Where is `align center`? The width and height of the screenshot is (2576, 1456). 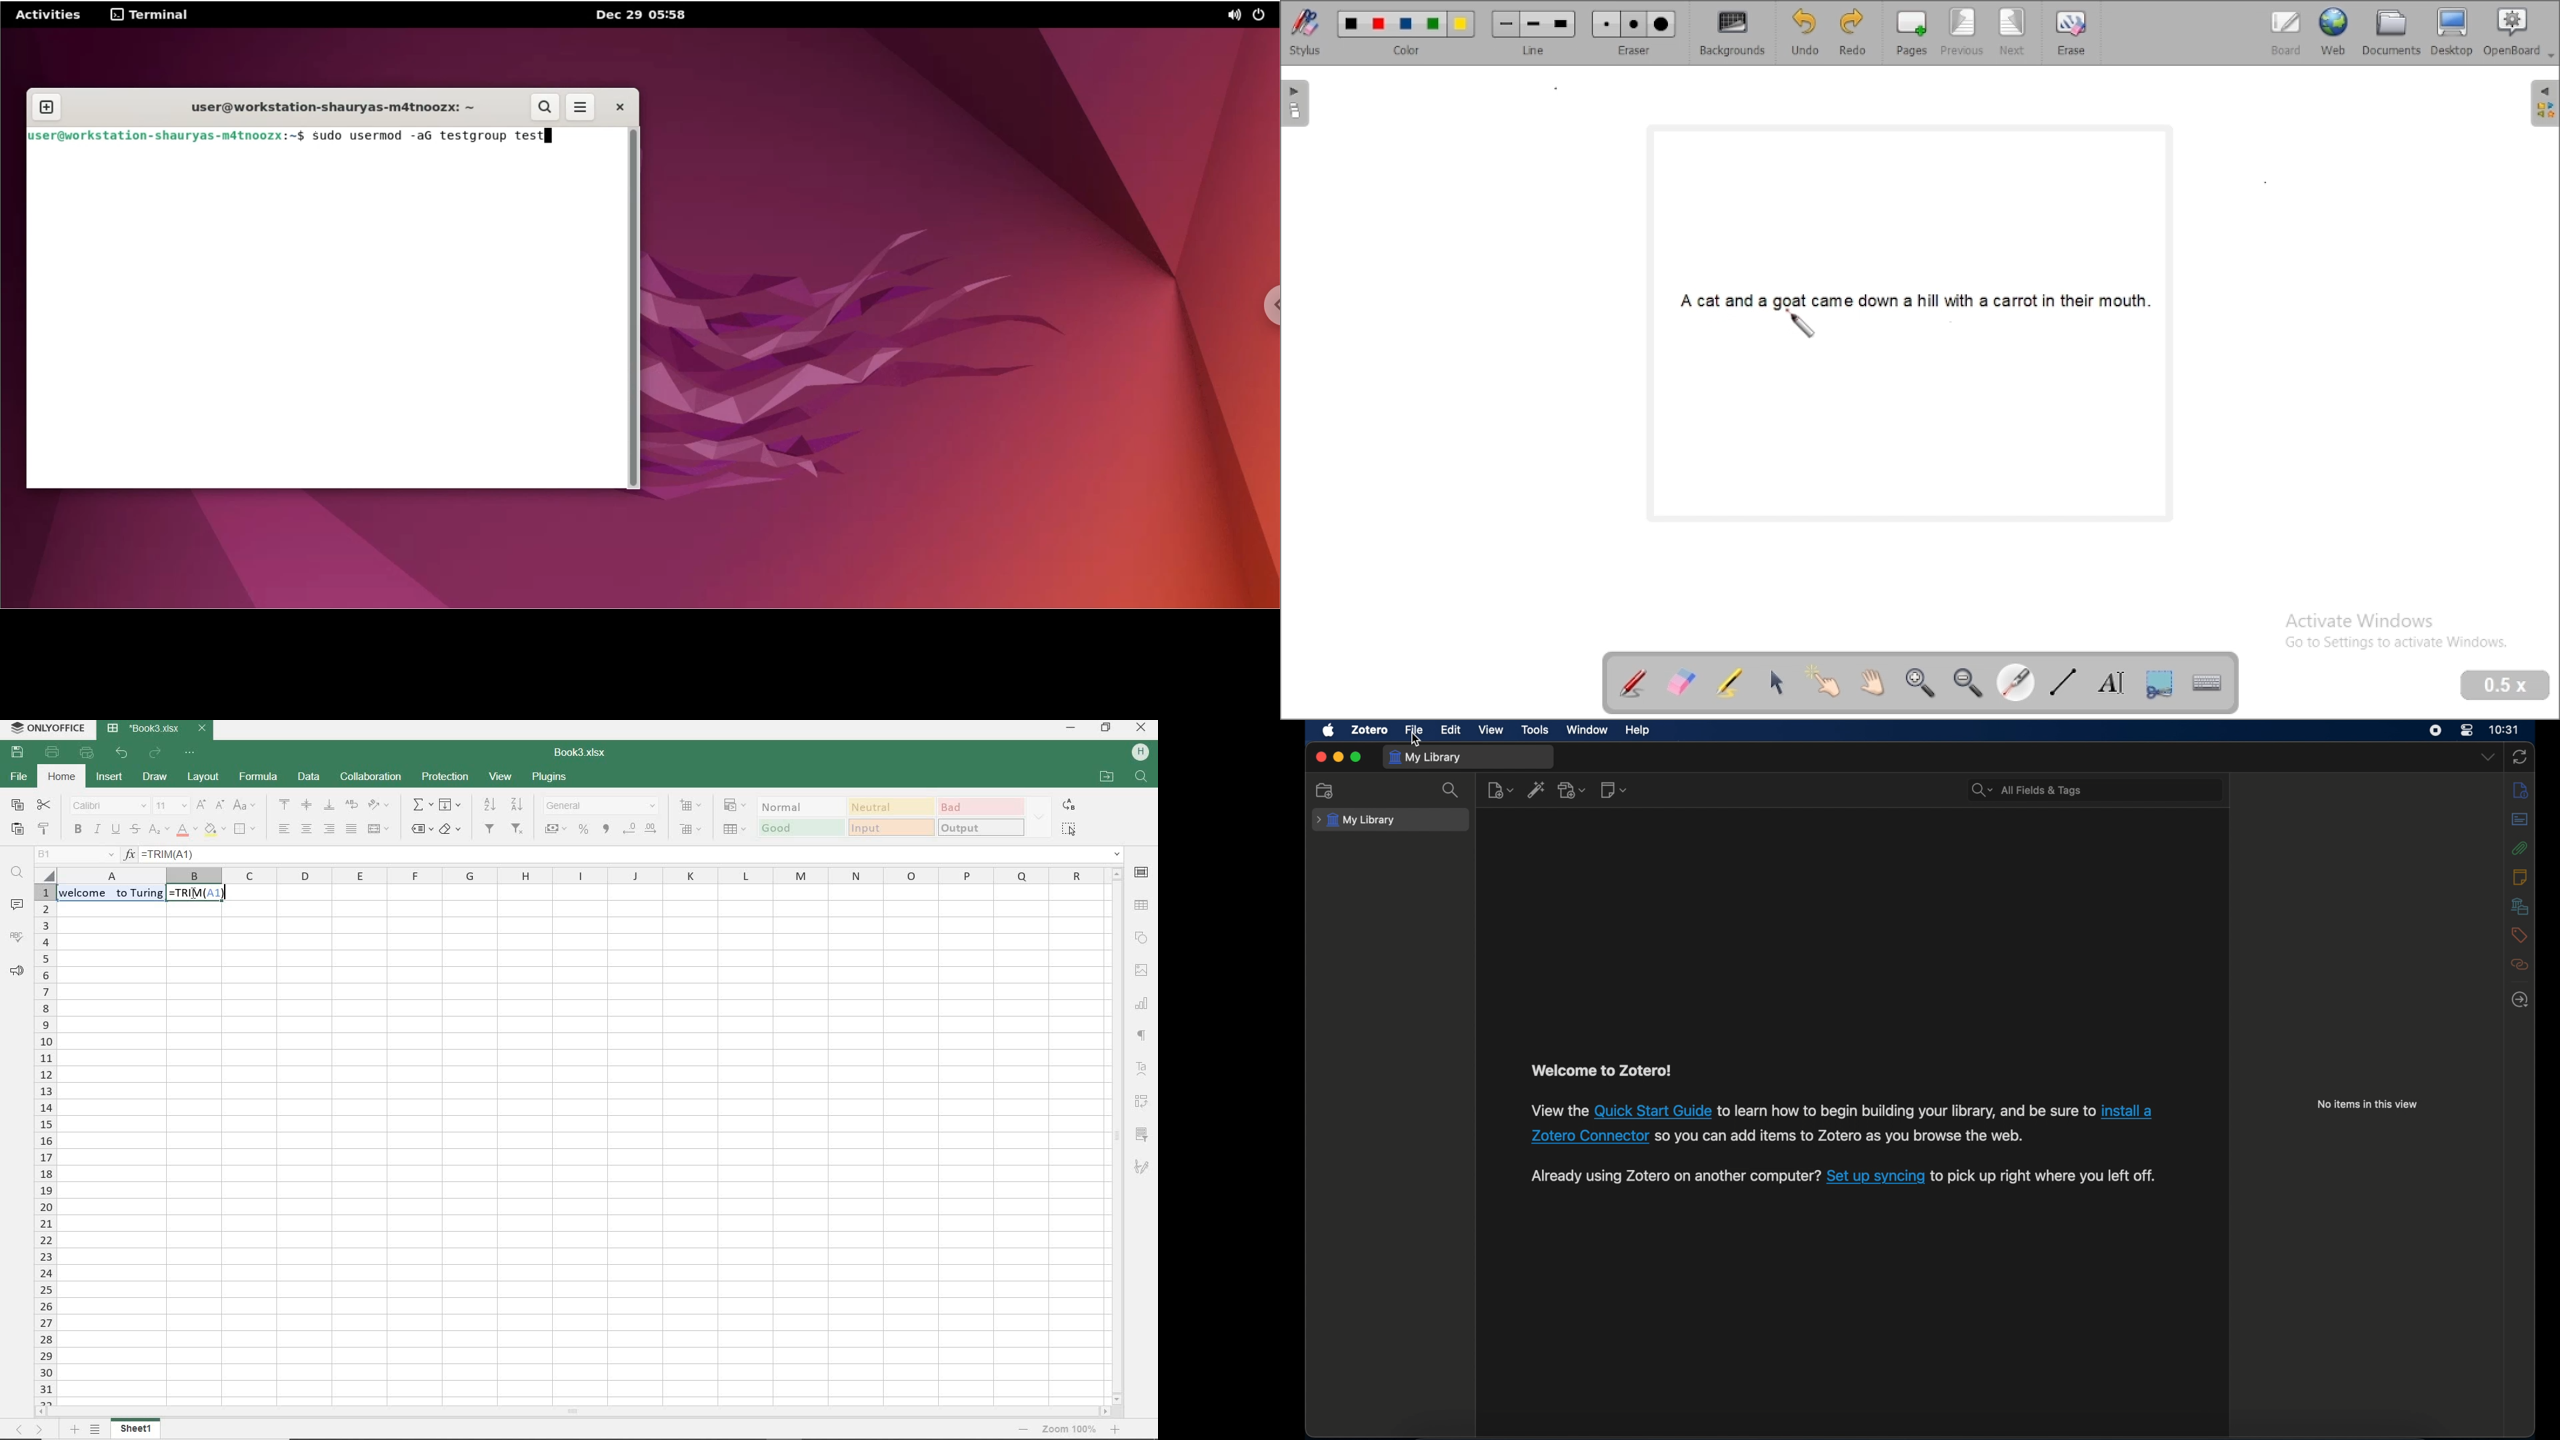
align center is located at coordinates (306, 829).